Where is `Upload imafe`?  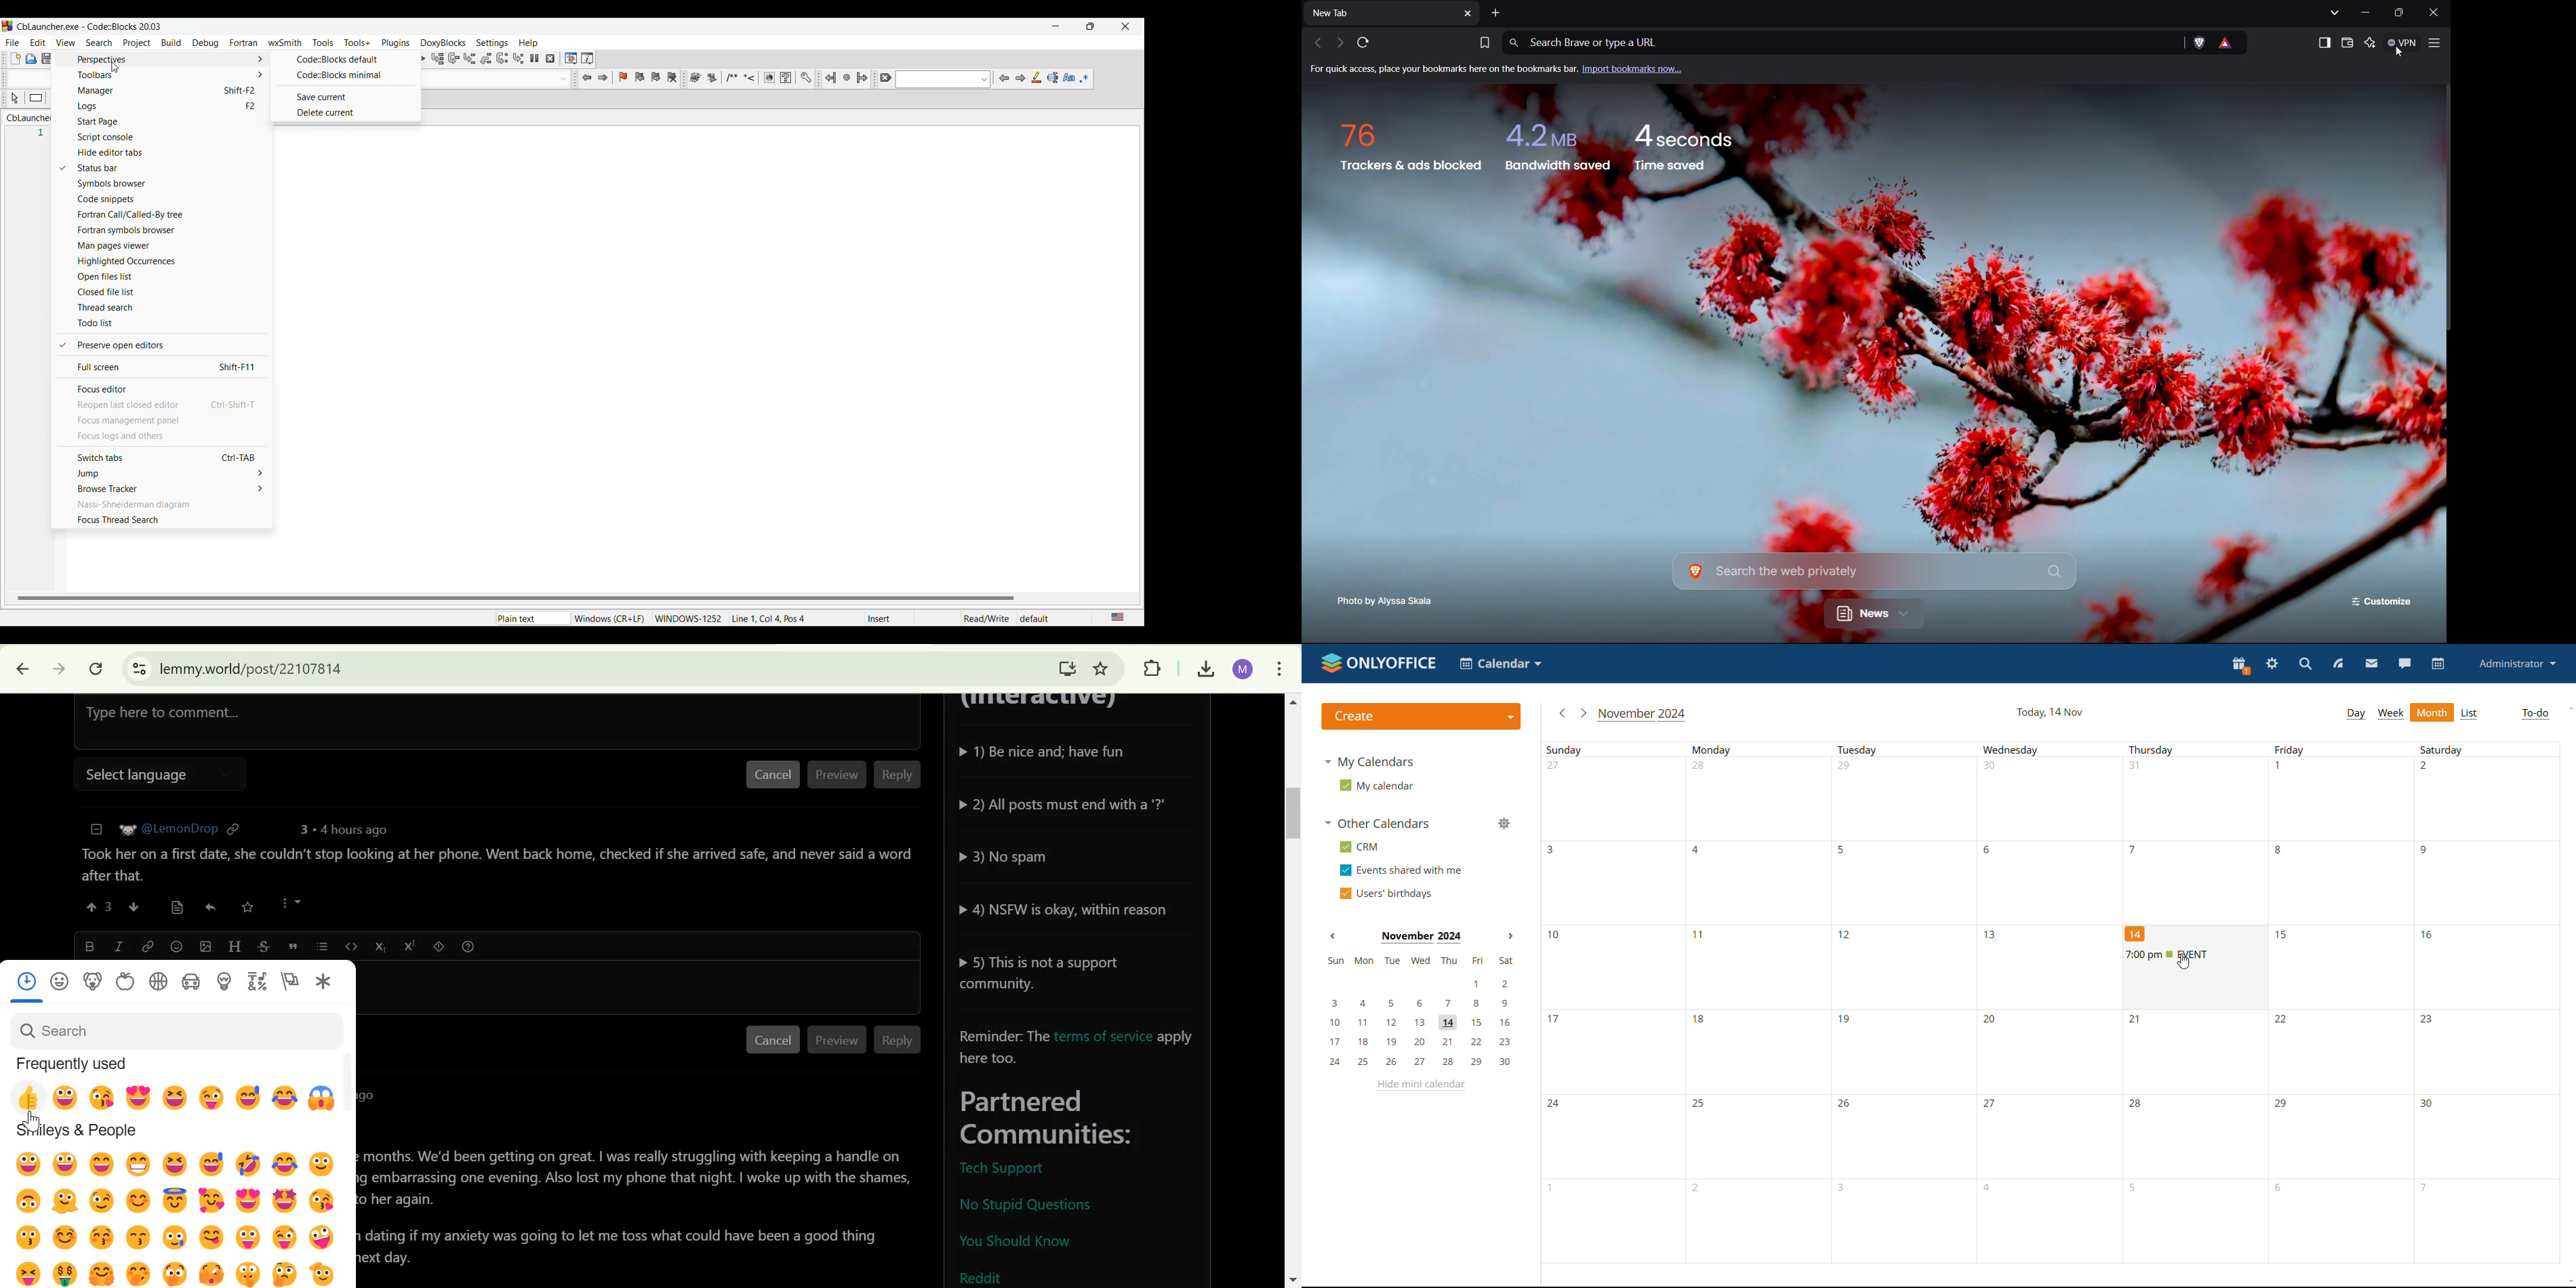 Upload imafe is located at coordinates (206, 946).